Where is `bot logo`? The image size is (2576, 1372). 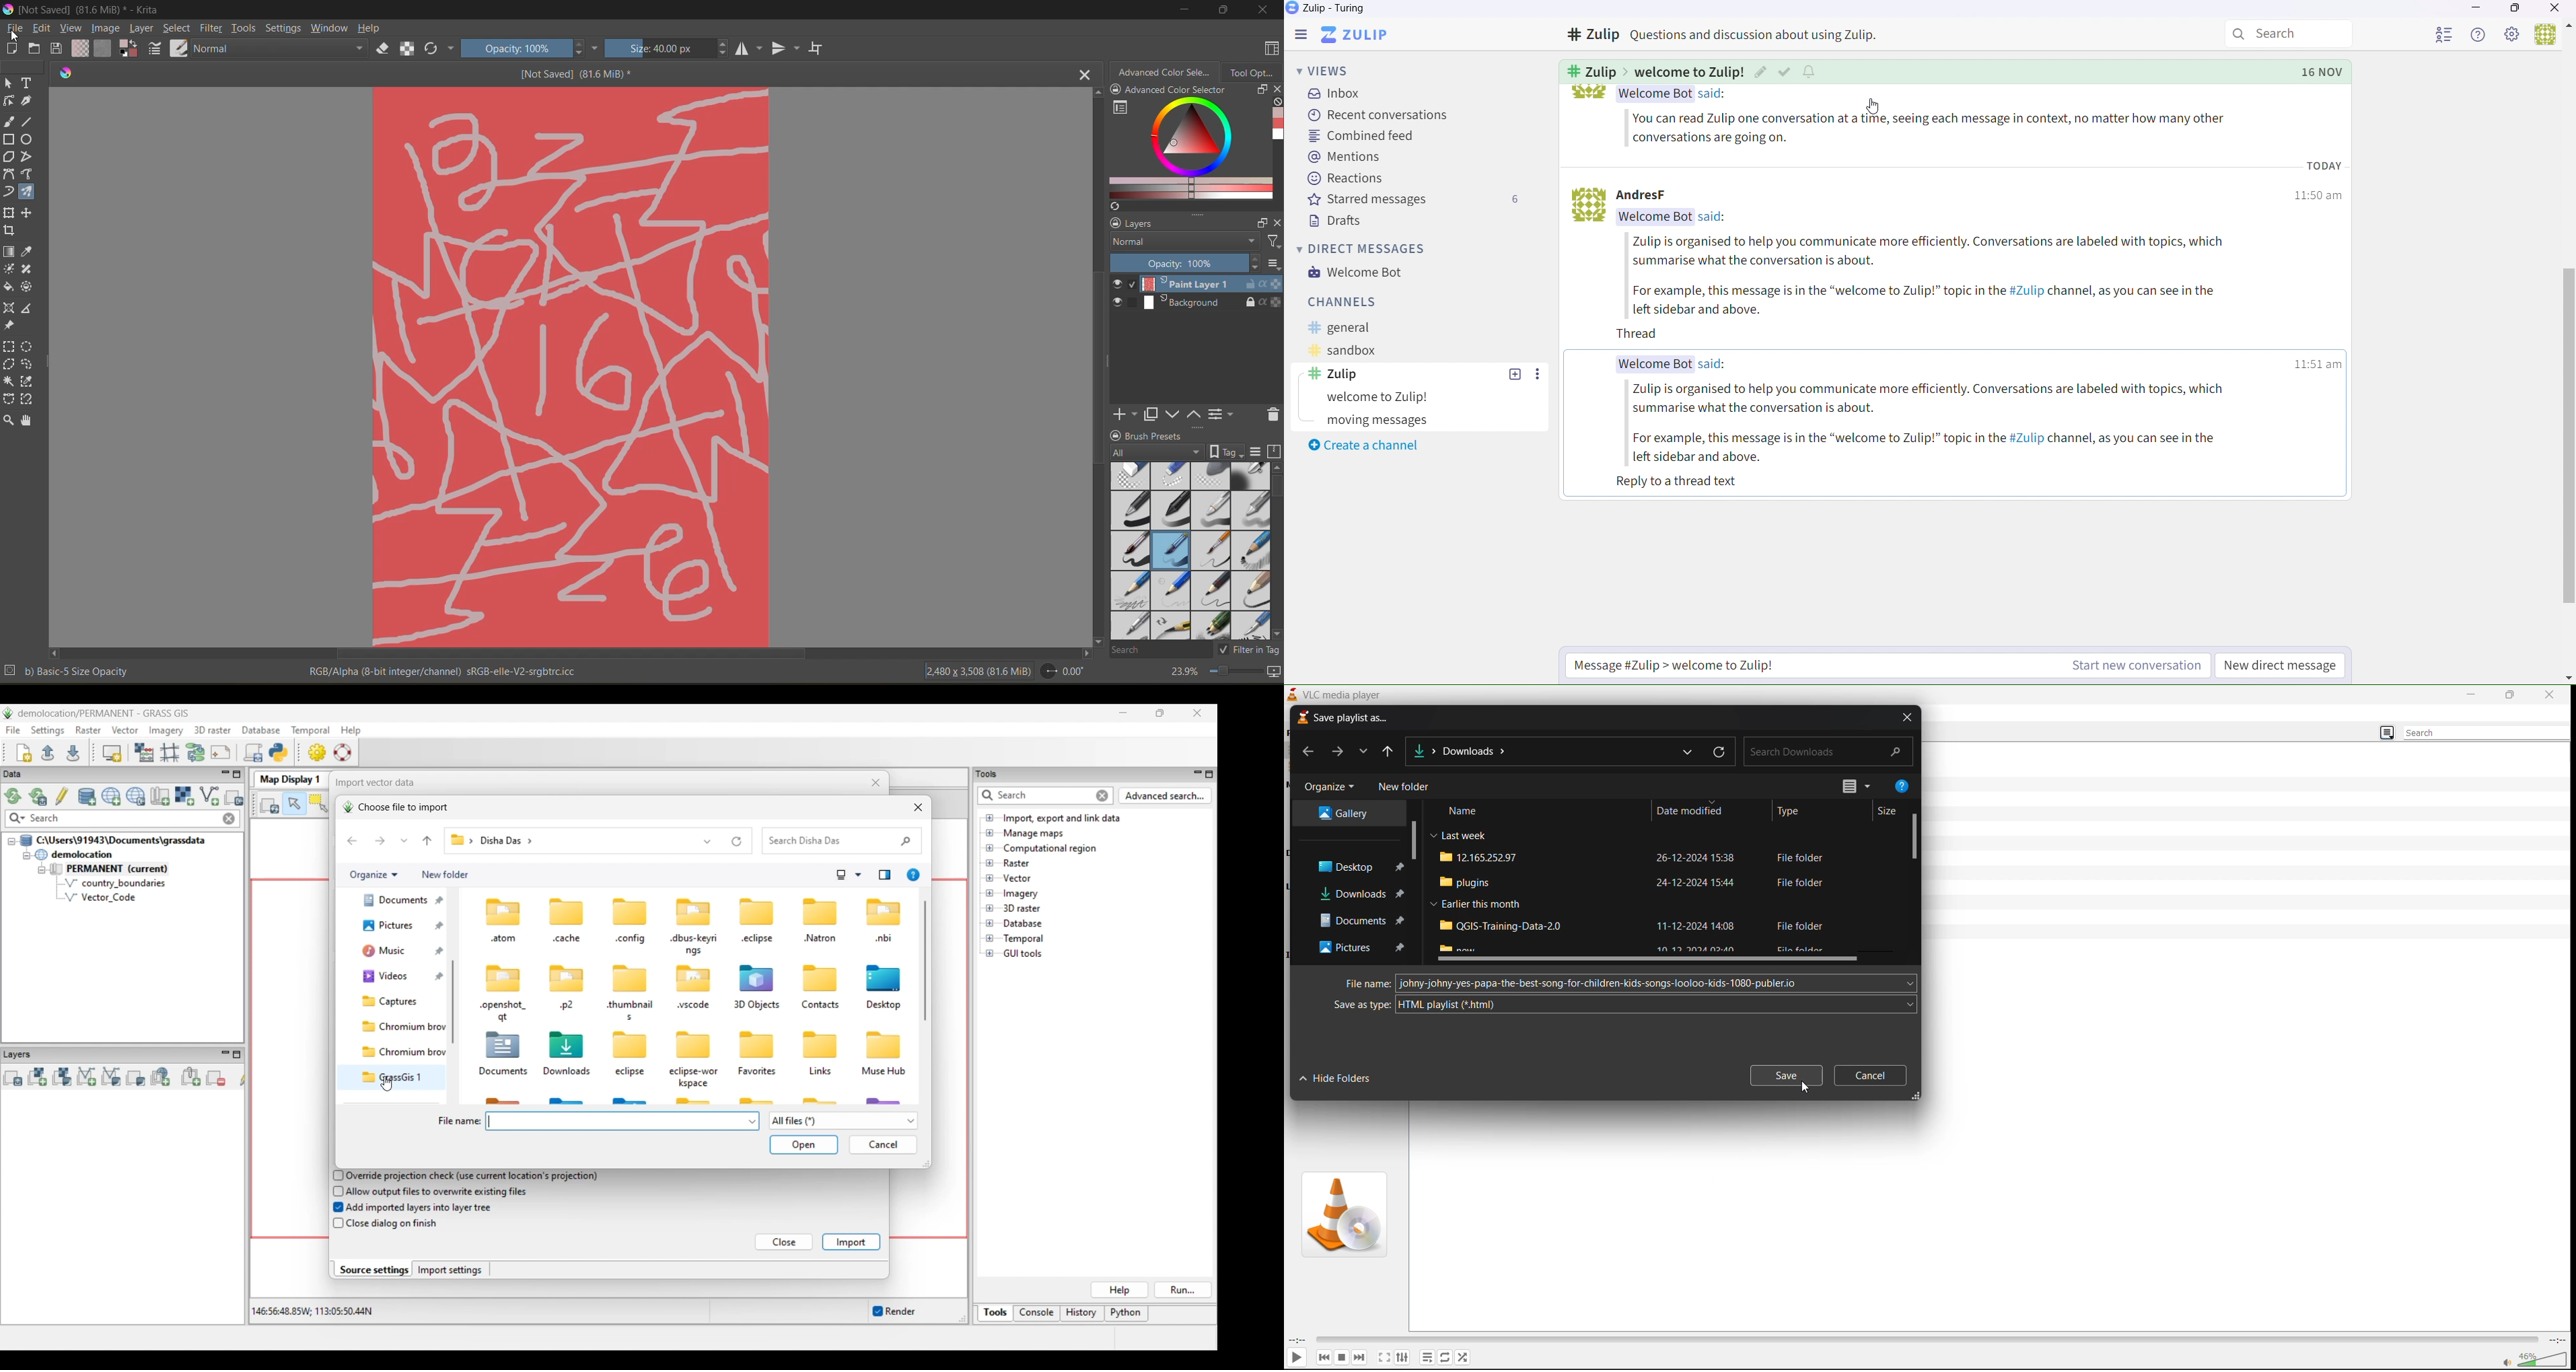
bot logo is located at coordinates (1590, 106).